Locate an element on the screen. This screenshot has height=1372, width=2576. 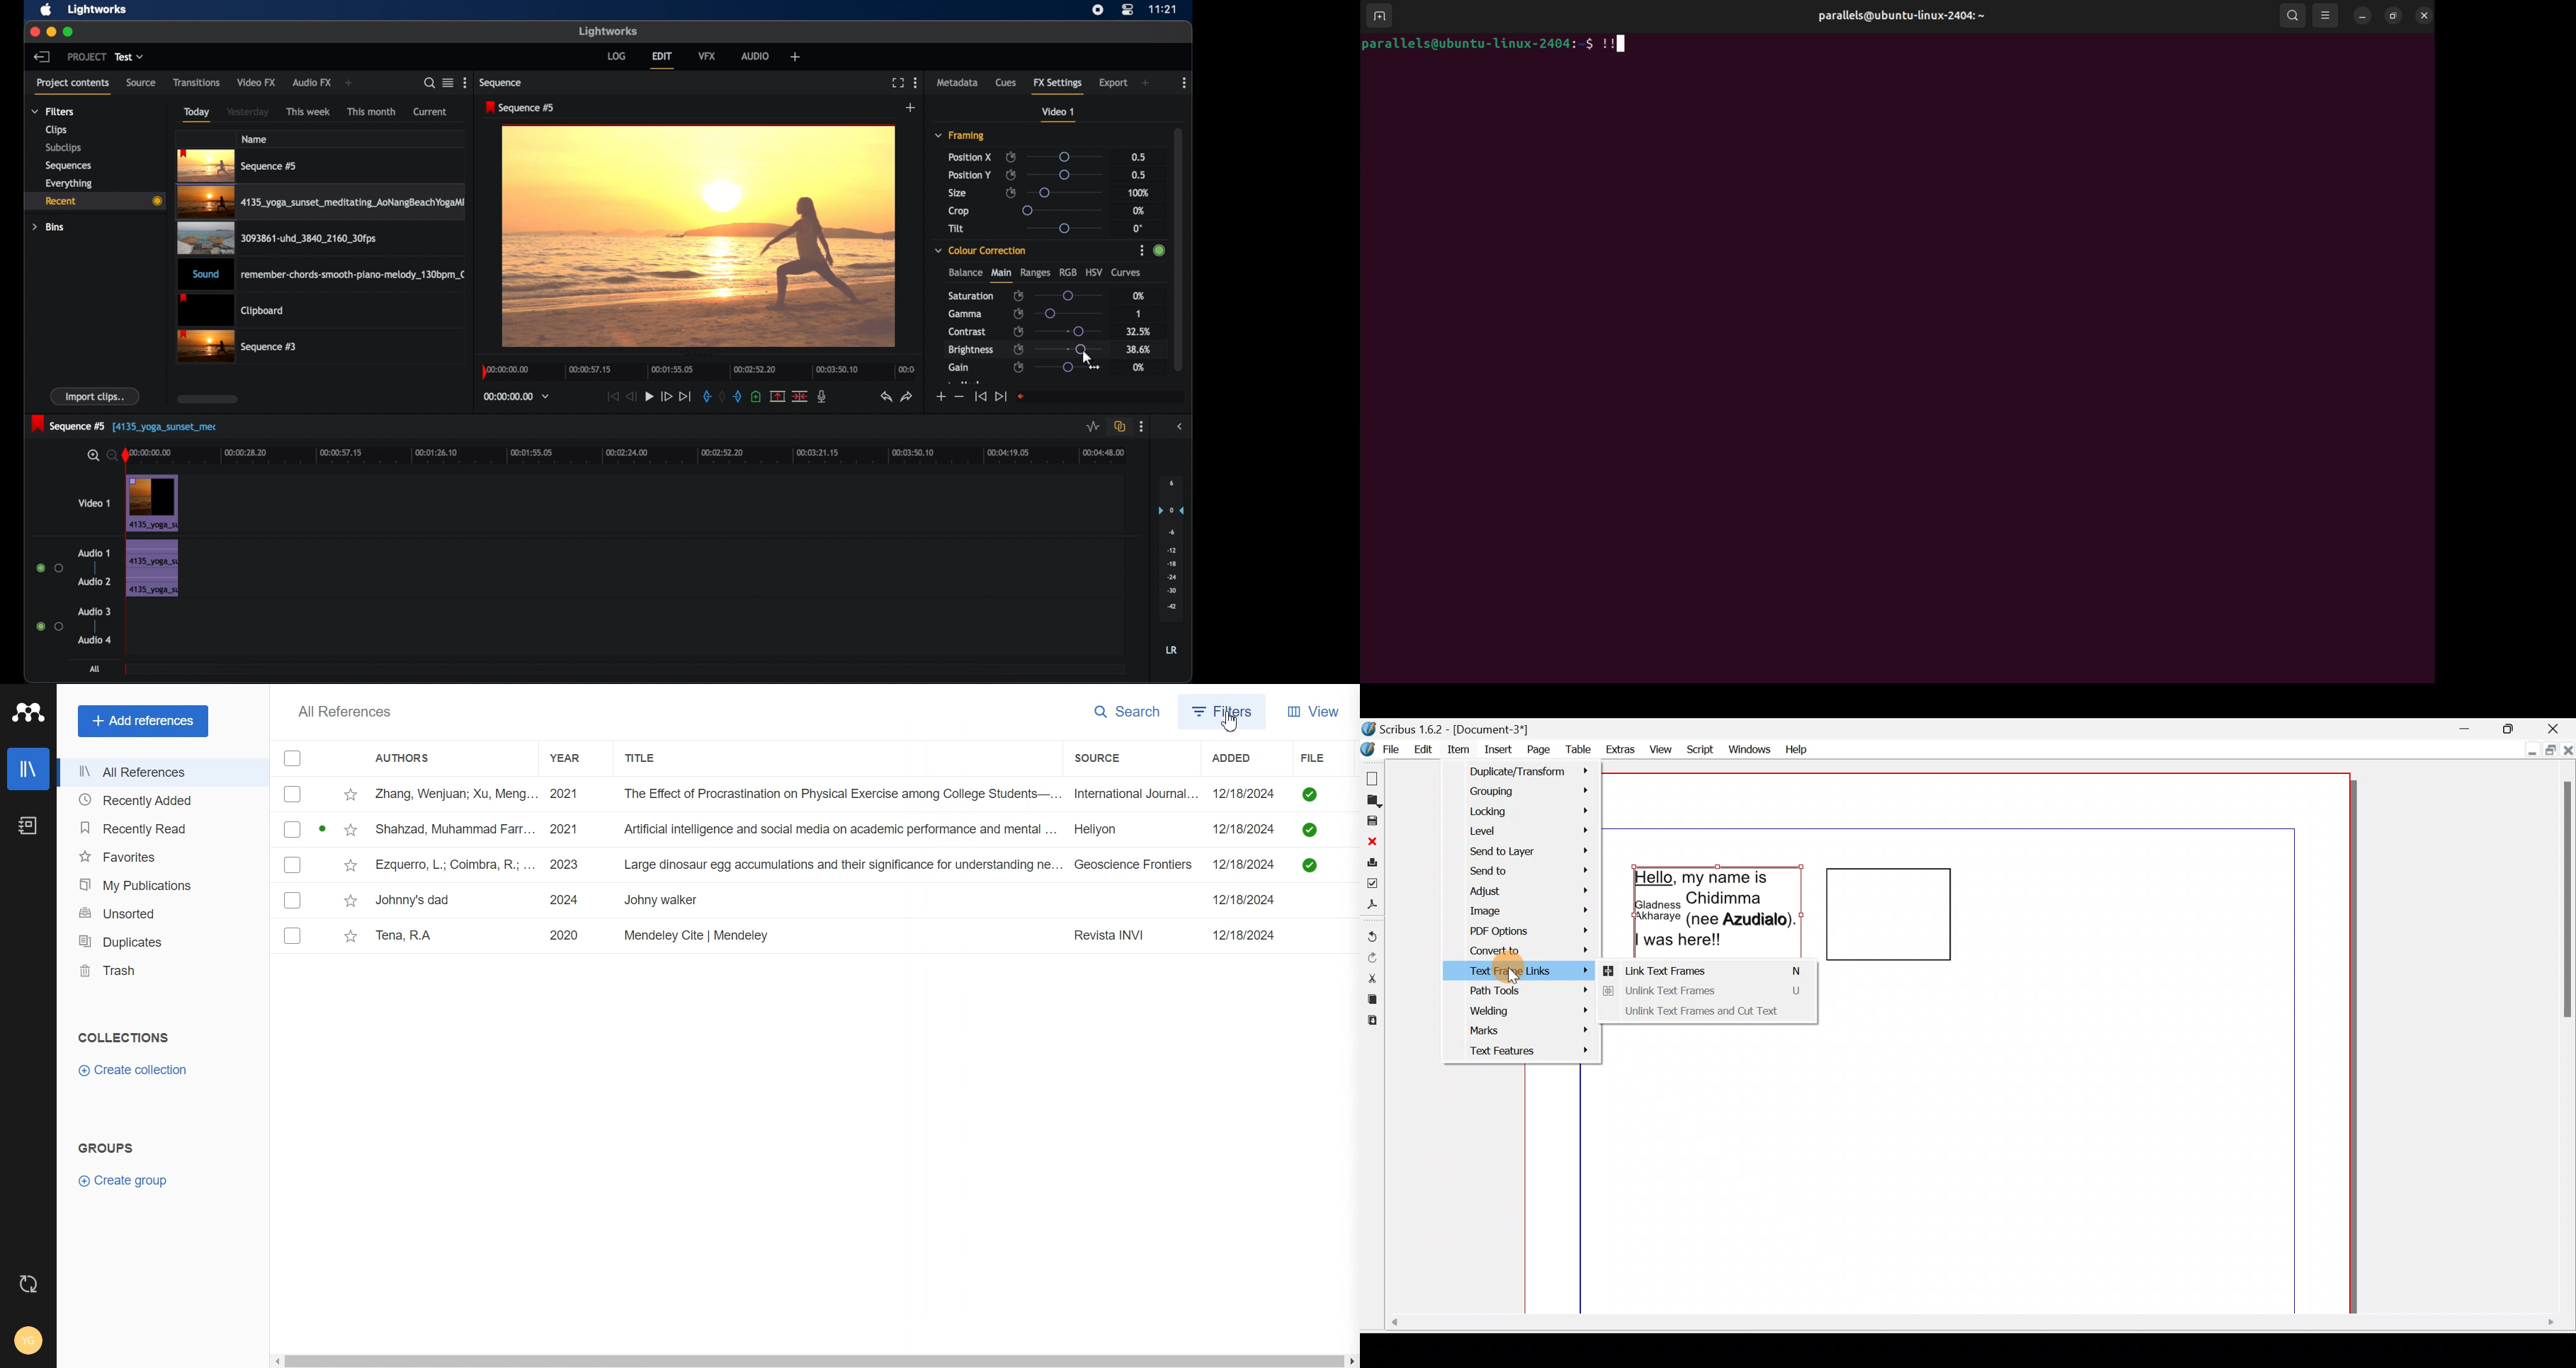
all is located at coordinates (96, 669).